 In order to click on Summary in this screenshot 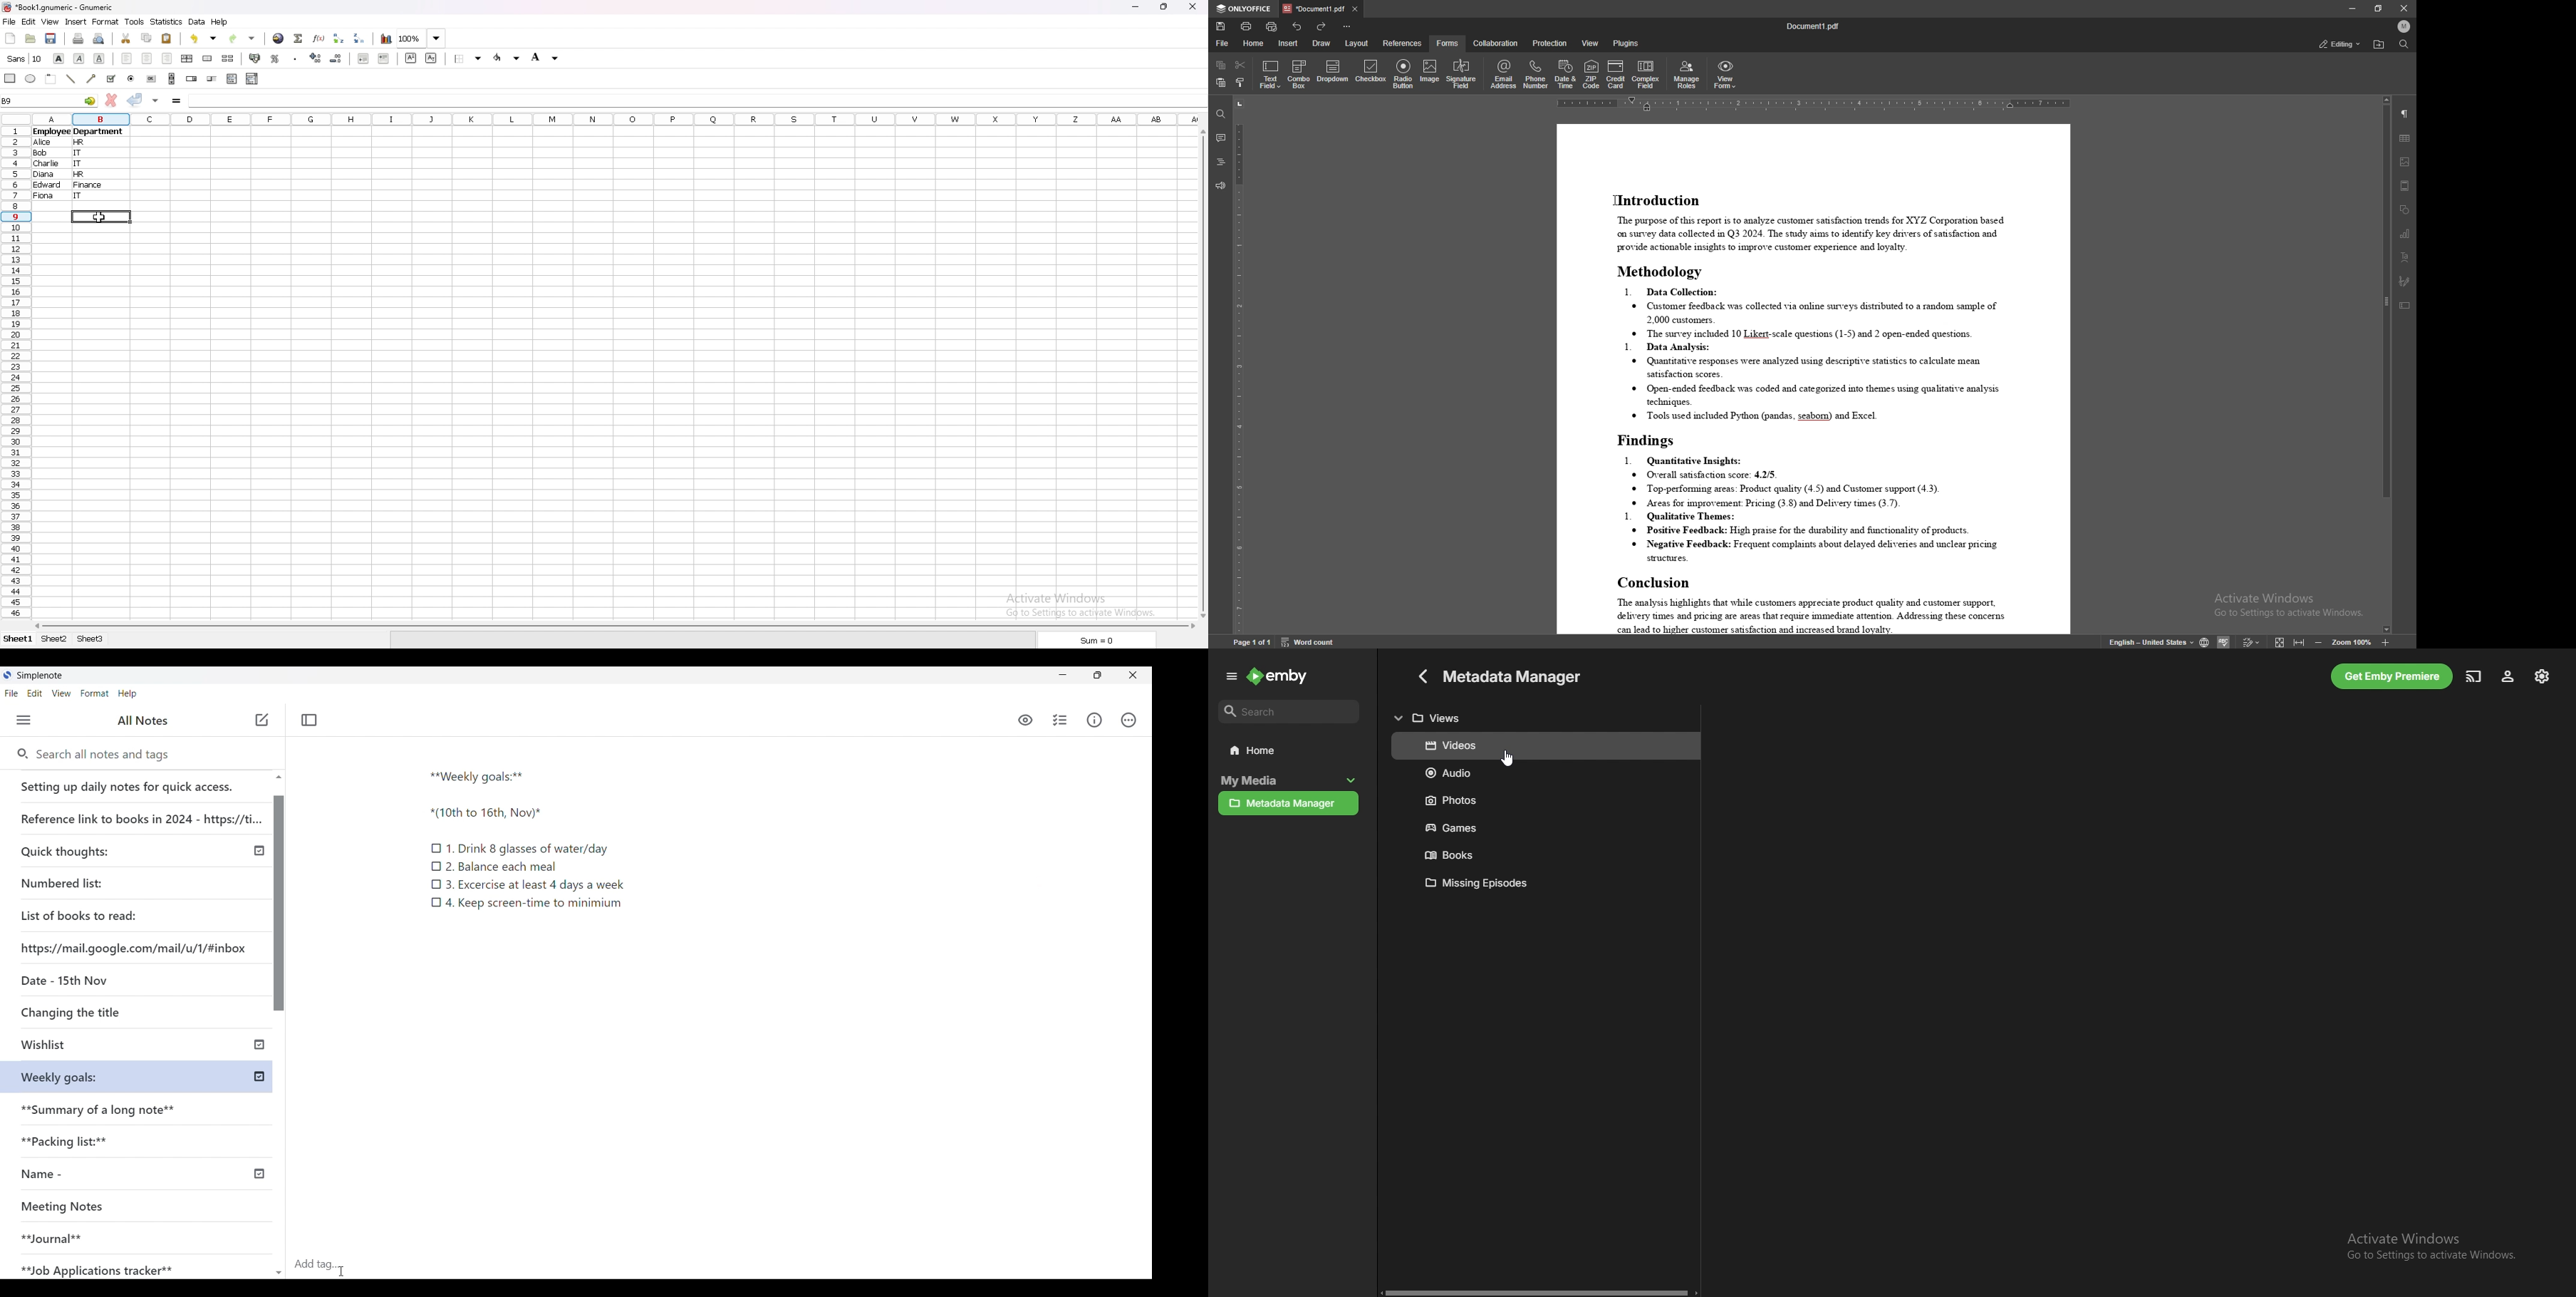, I will do `click(143, 1106)`.